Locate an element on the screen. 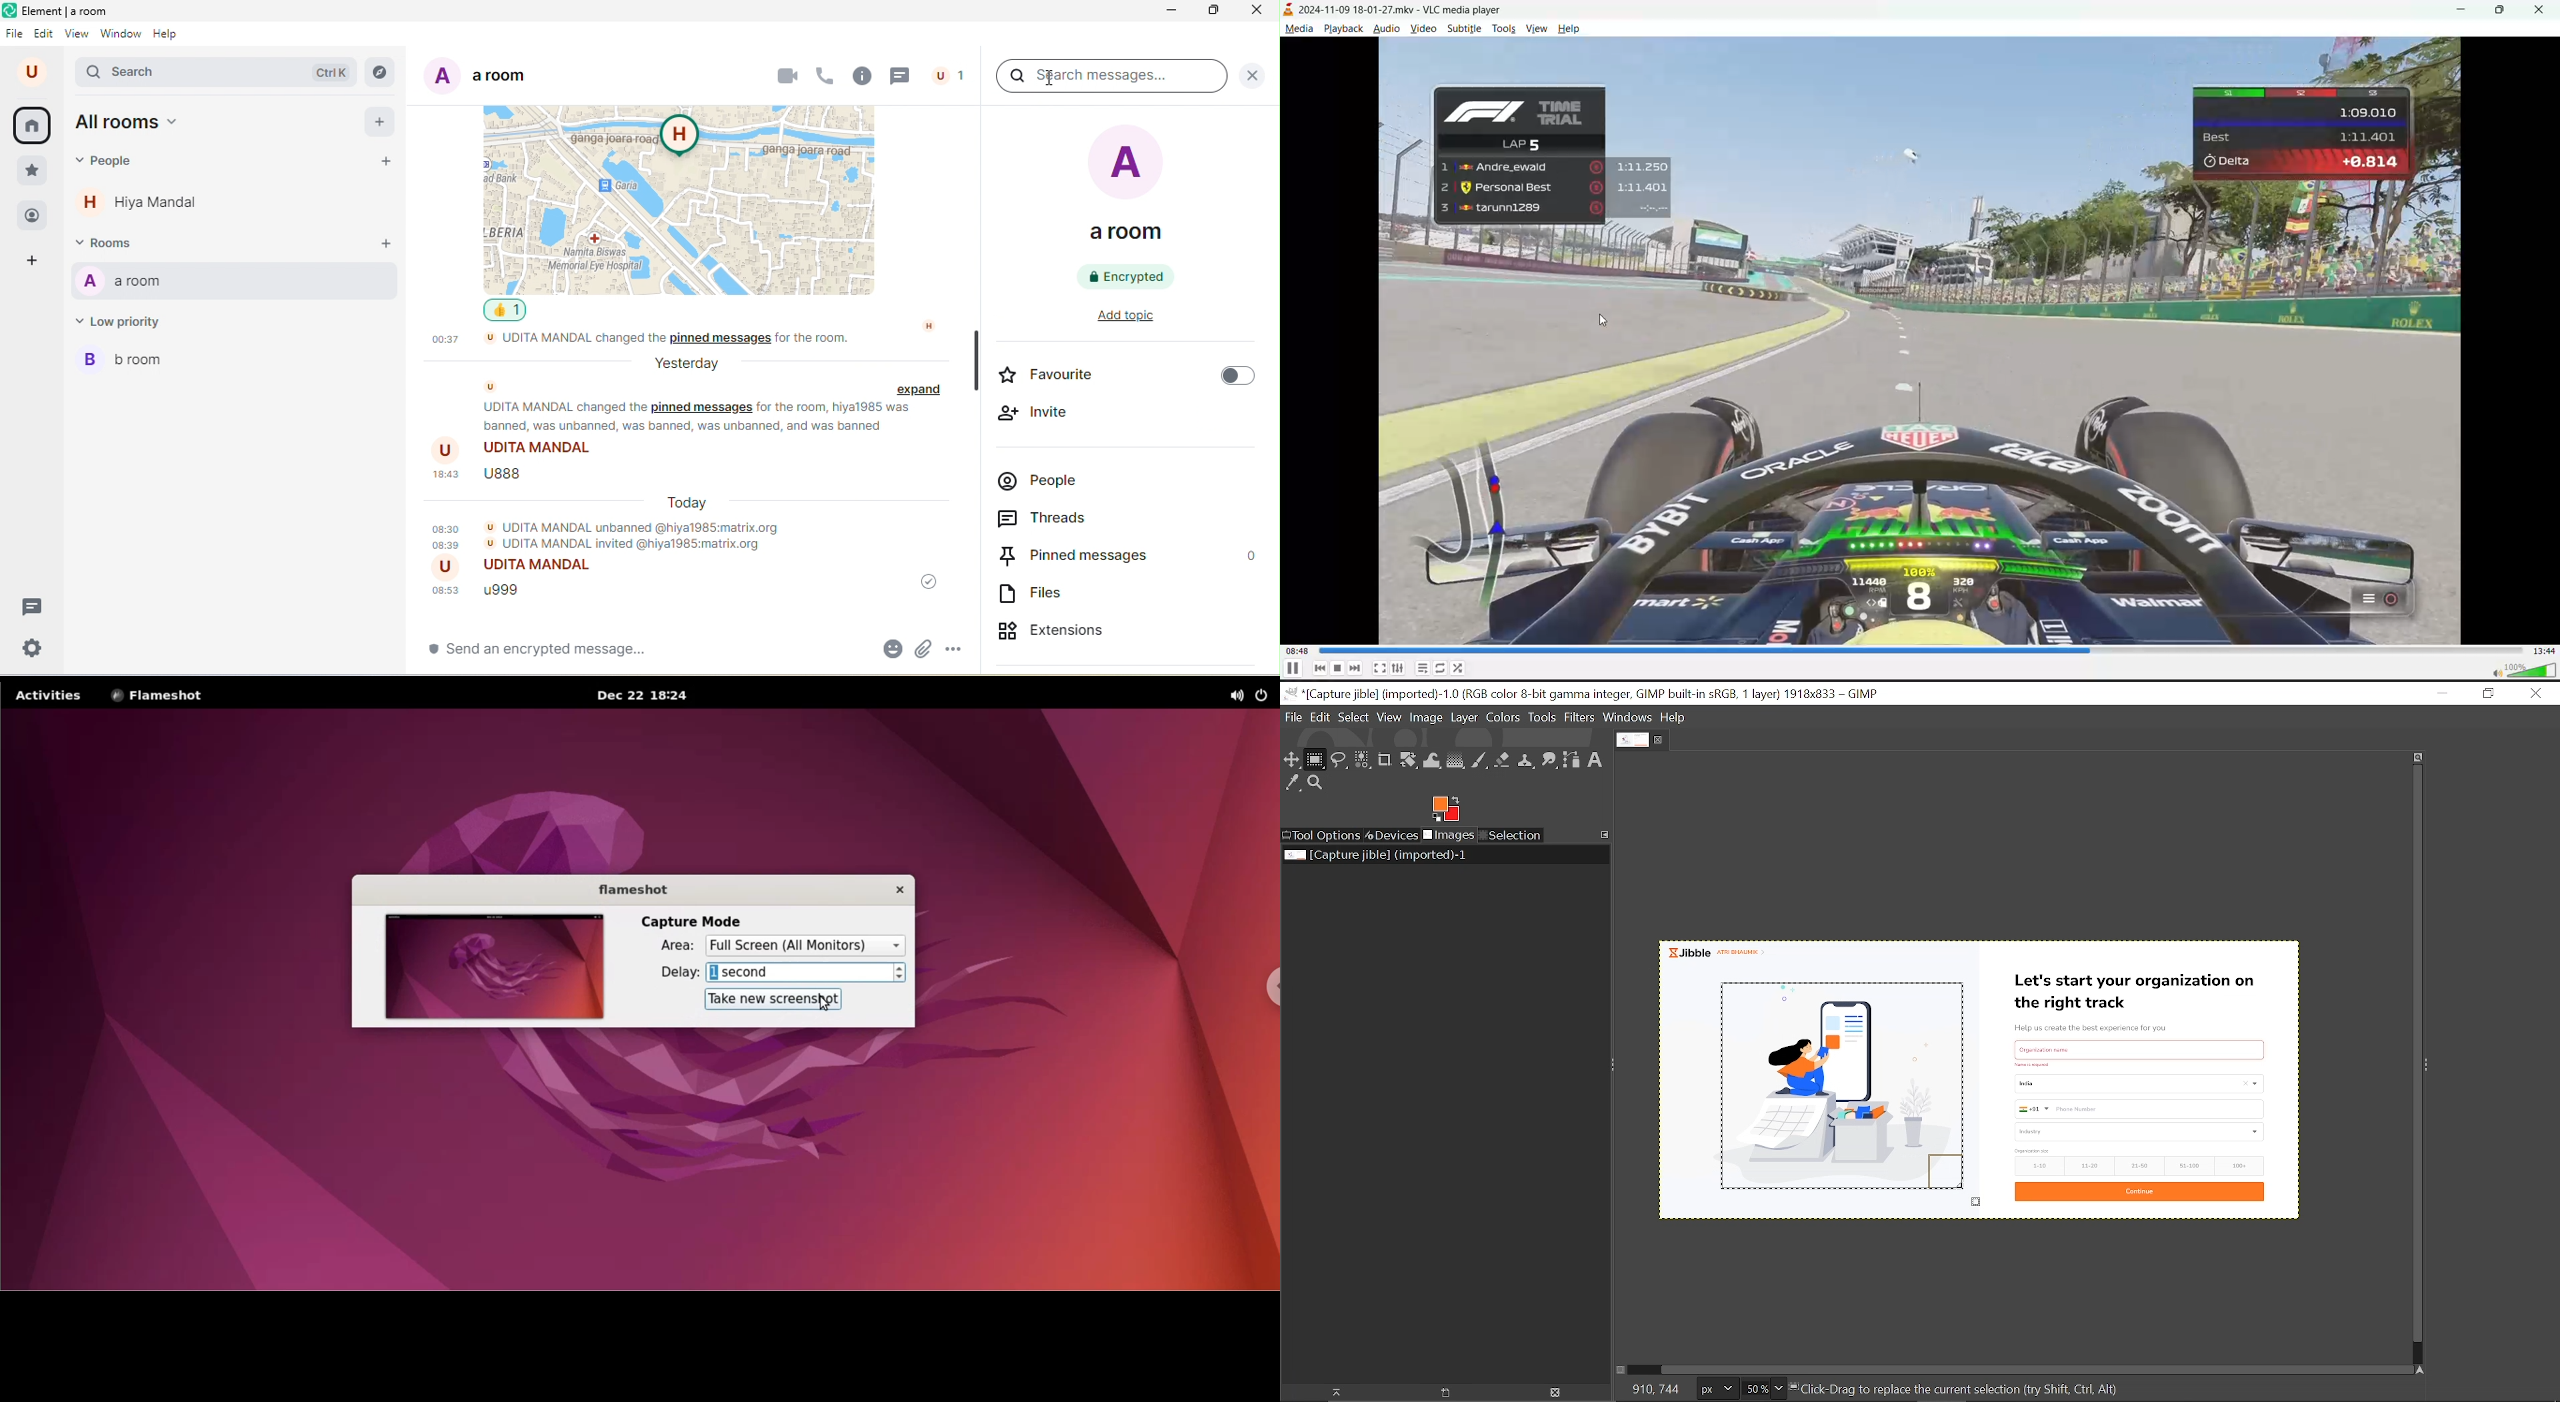  Phone Number is located at coordinates (2138, 1109).